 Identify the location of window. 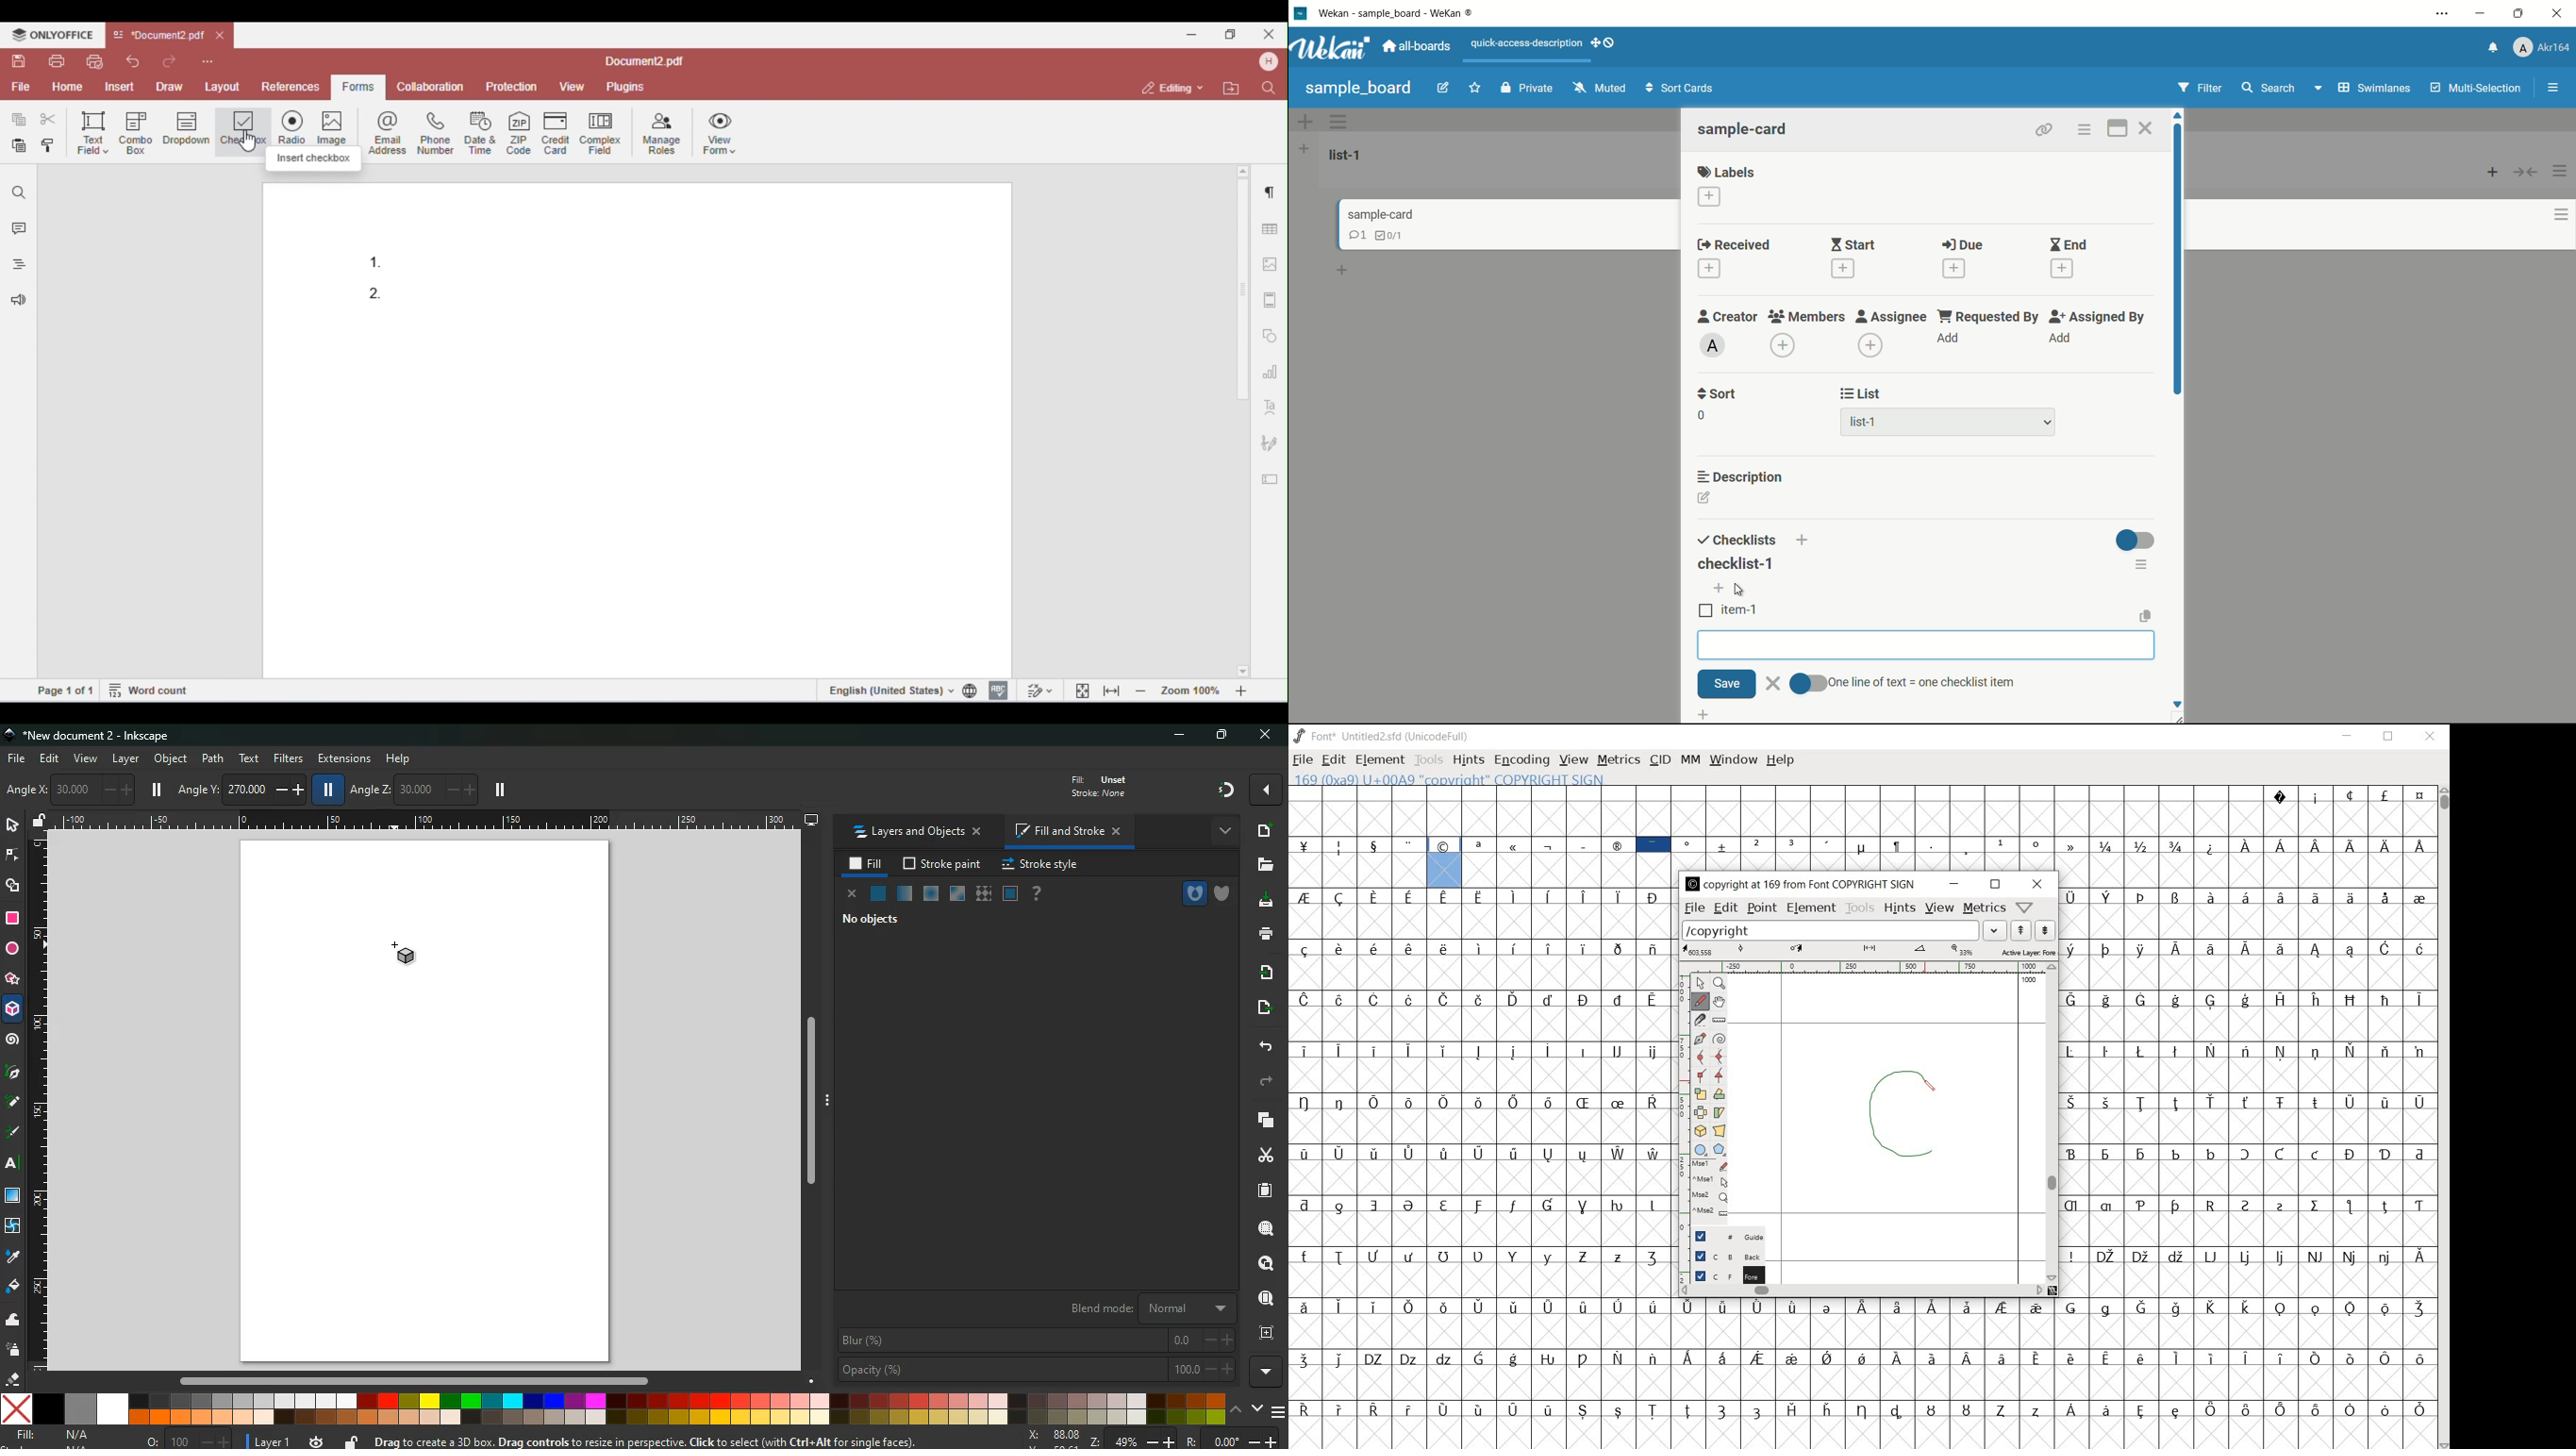
(14, 1196).